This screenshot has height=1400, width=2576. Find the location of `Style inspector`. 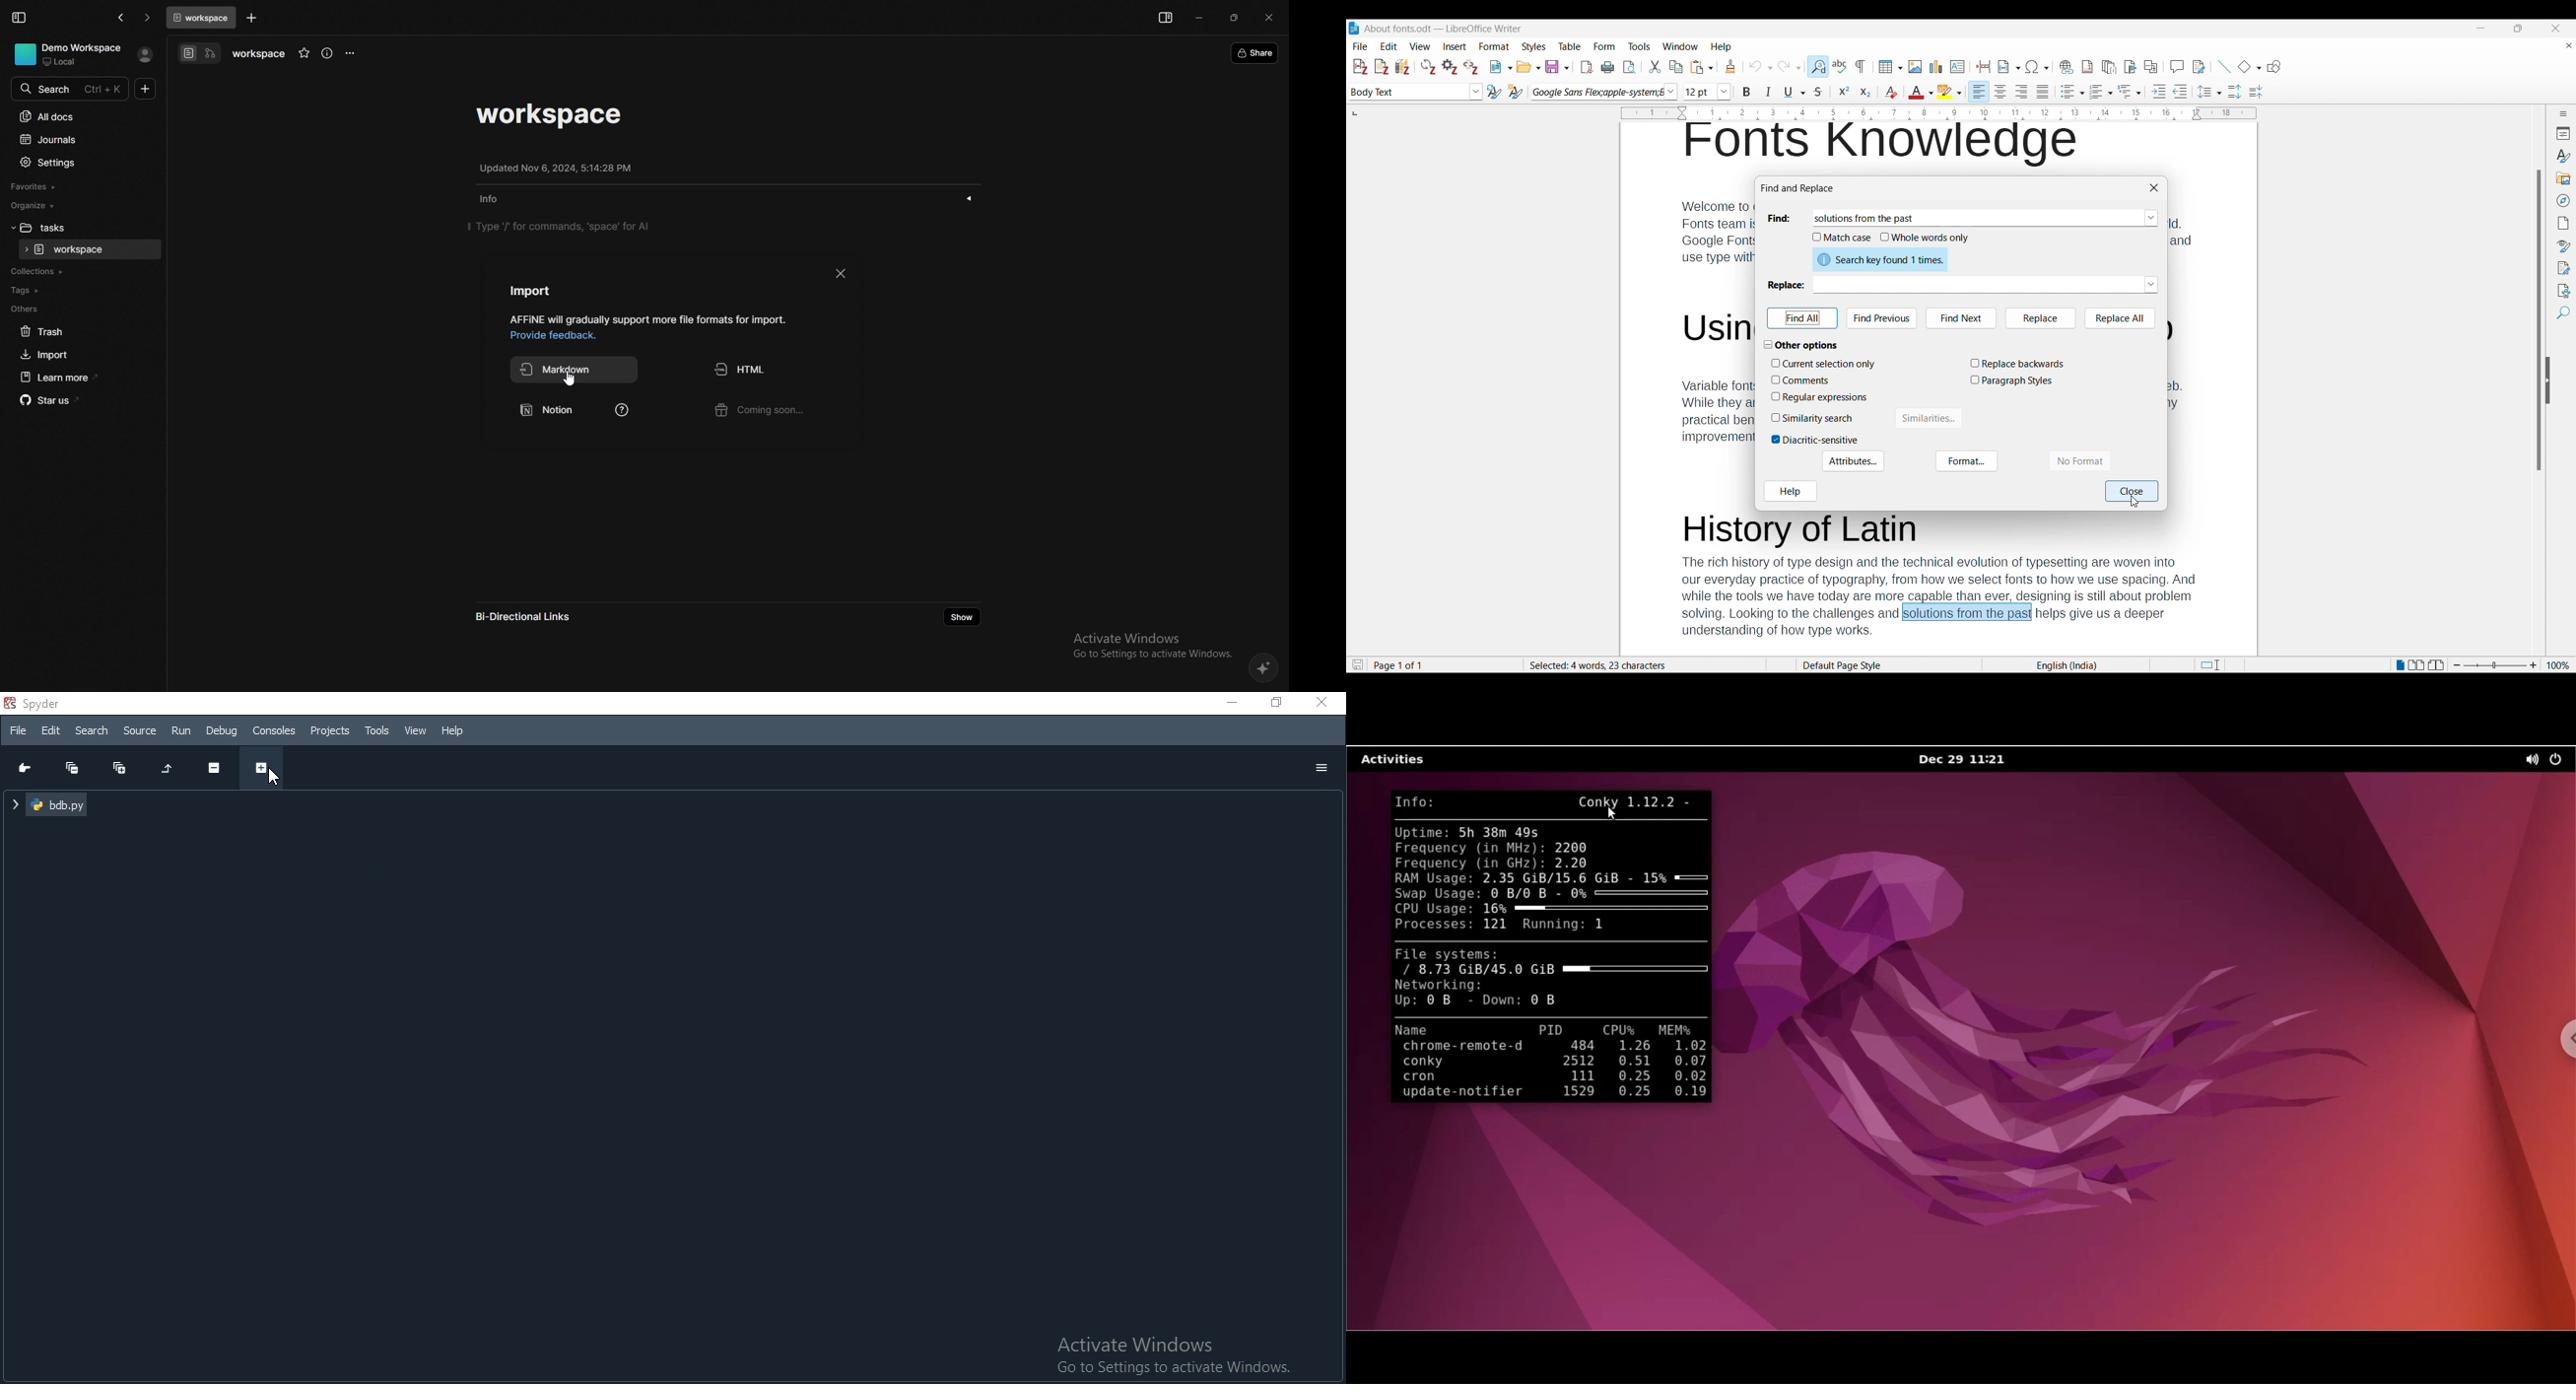

Style inspector is located at coordinates (2563, 247).